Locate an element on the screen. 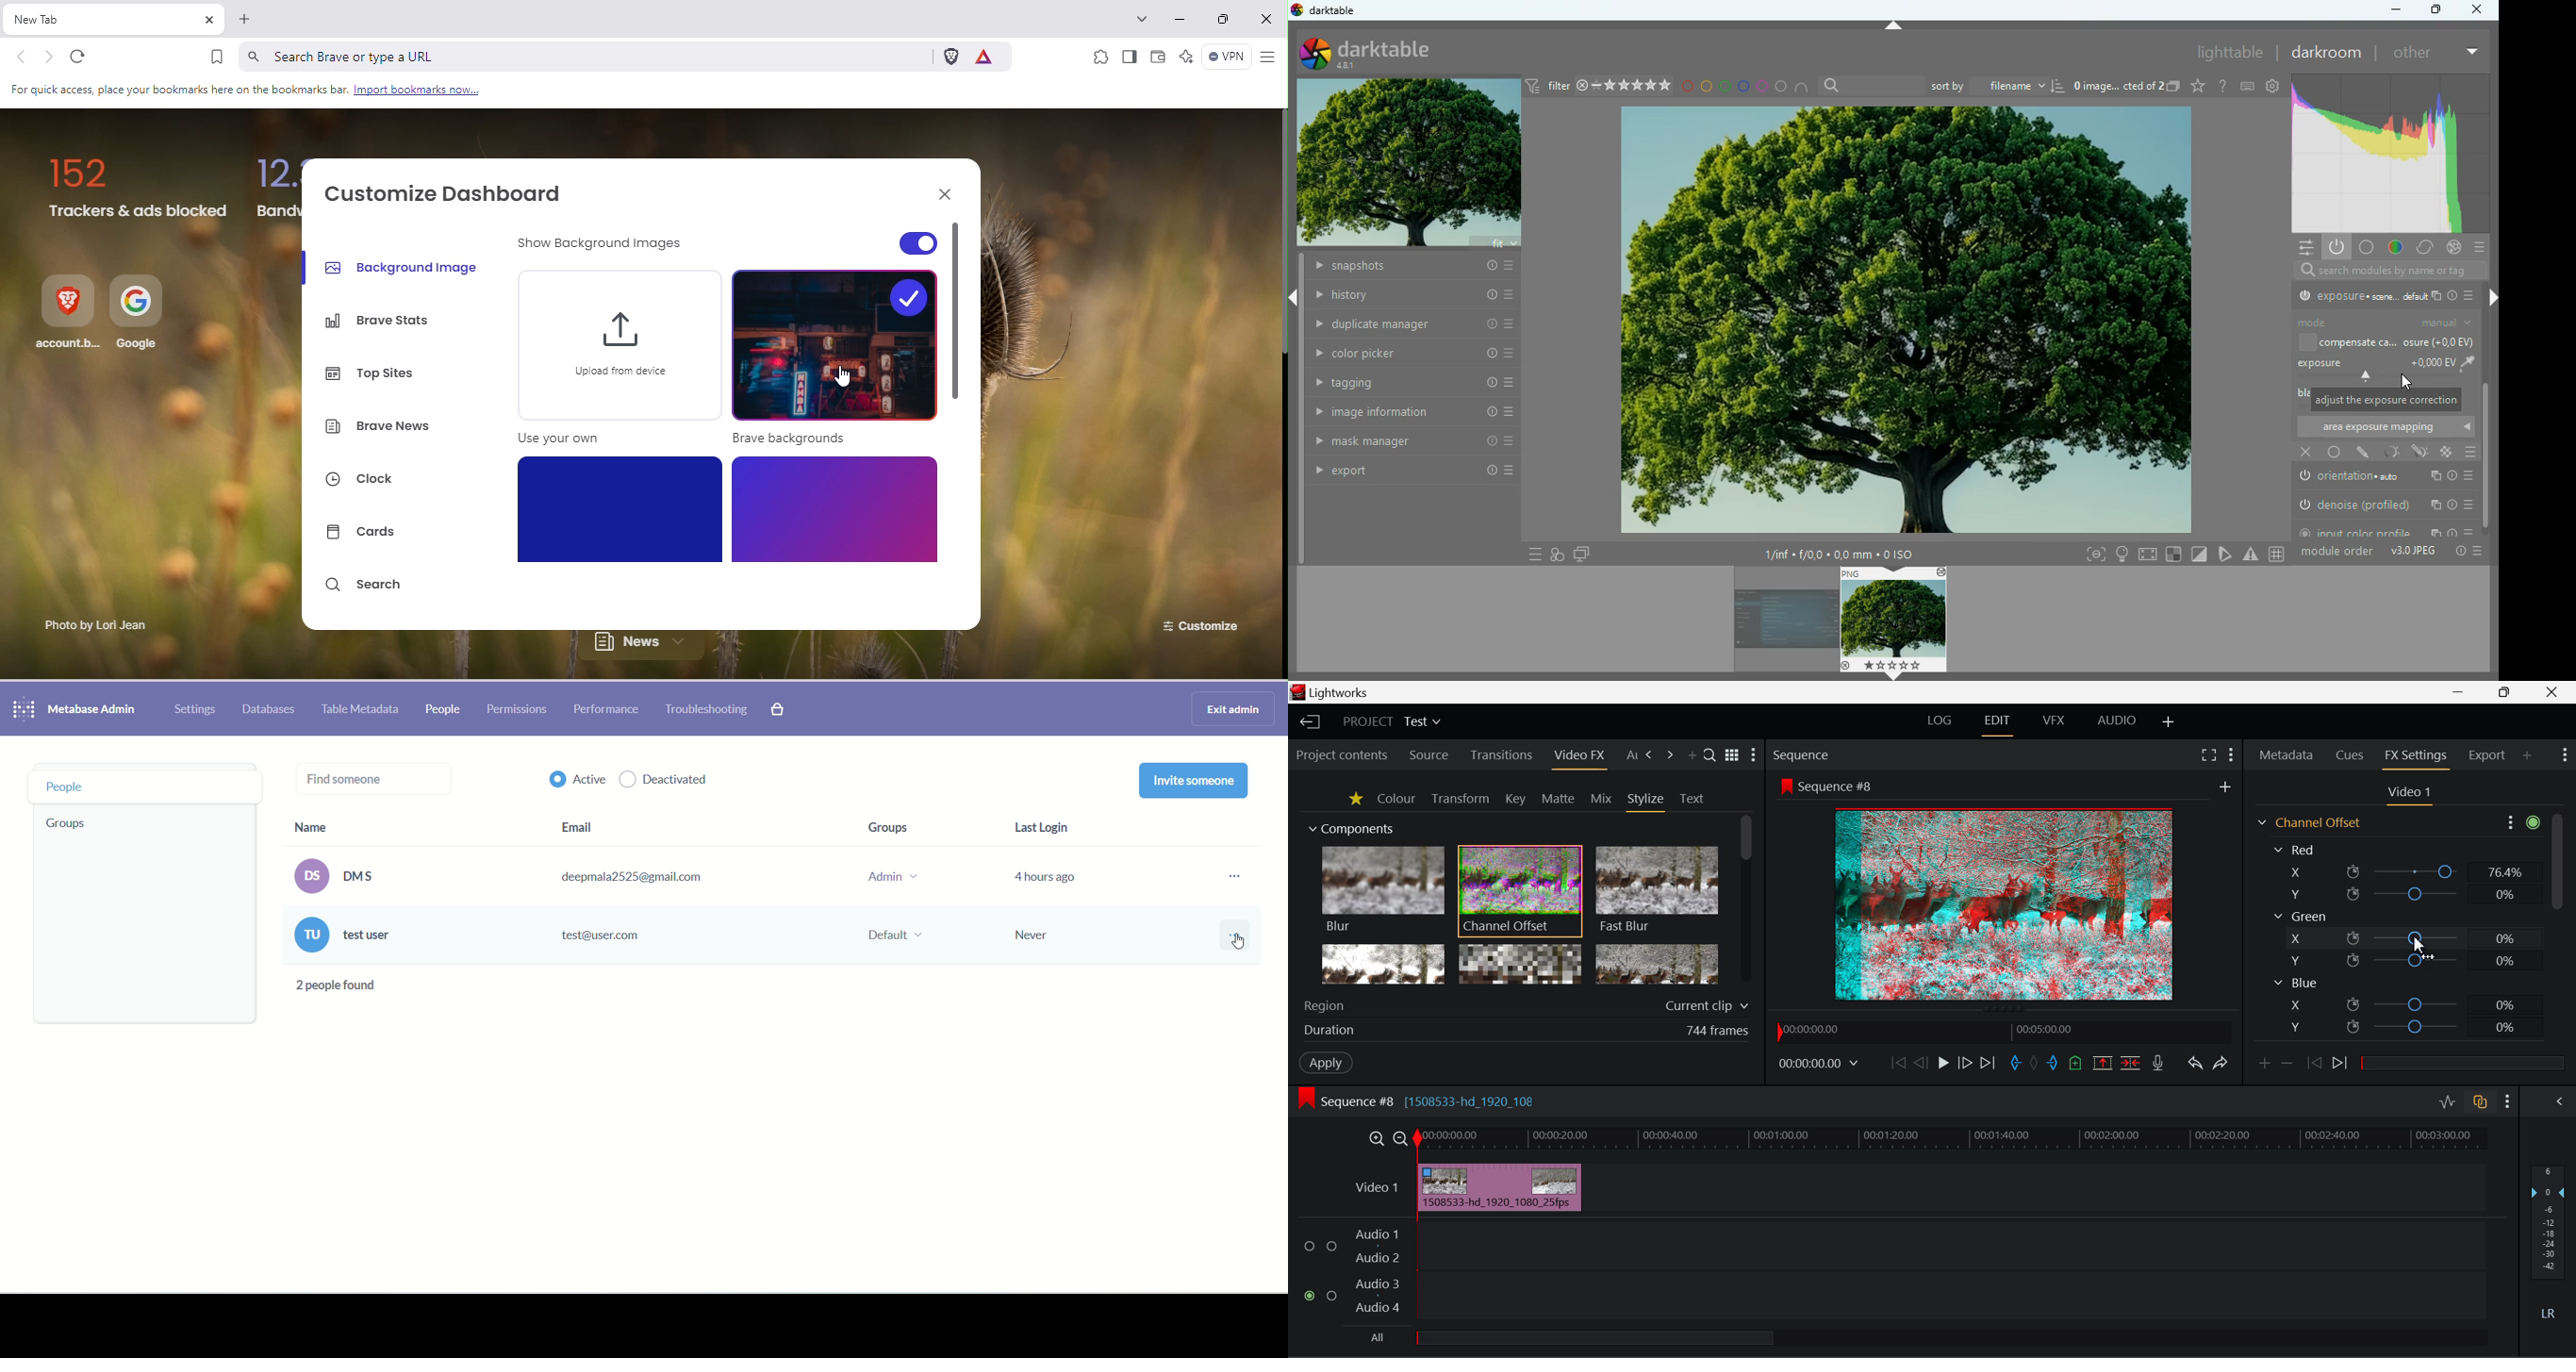 The image size is (2576, 1372). MOUSE_DOWN Cursor Position is located at coordinates (2414, 939).